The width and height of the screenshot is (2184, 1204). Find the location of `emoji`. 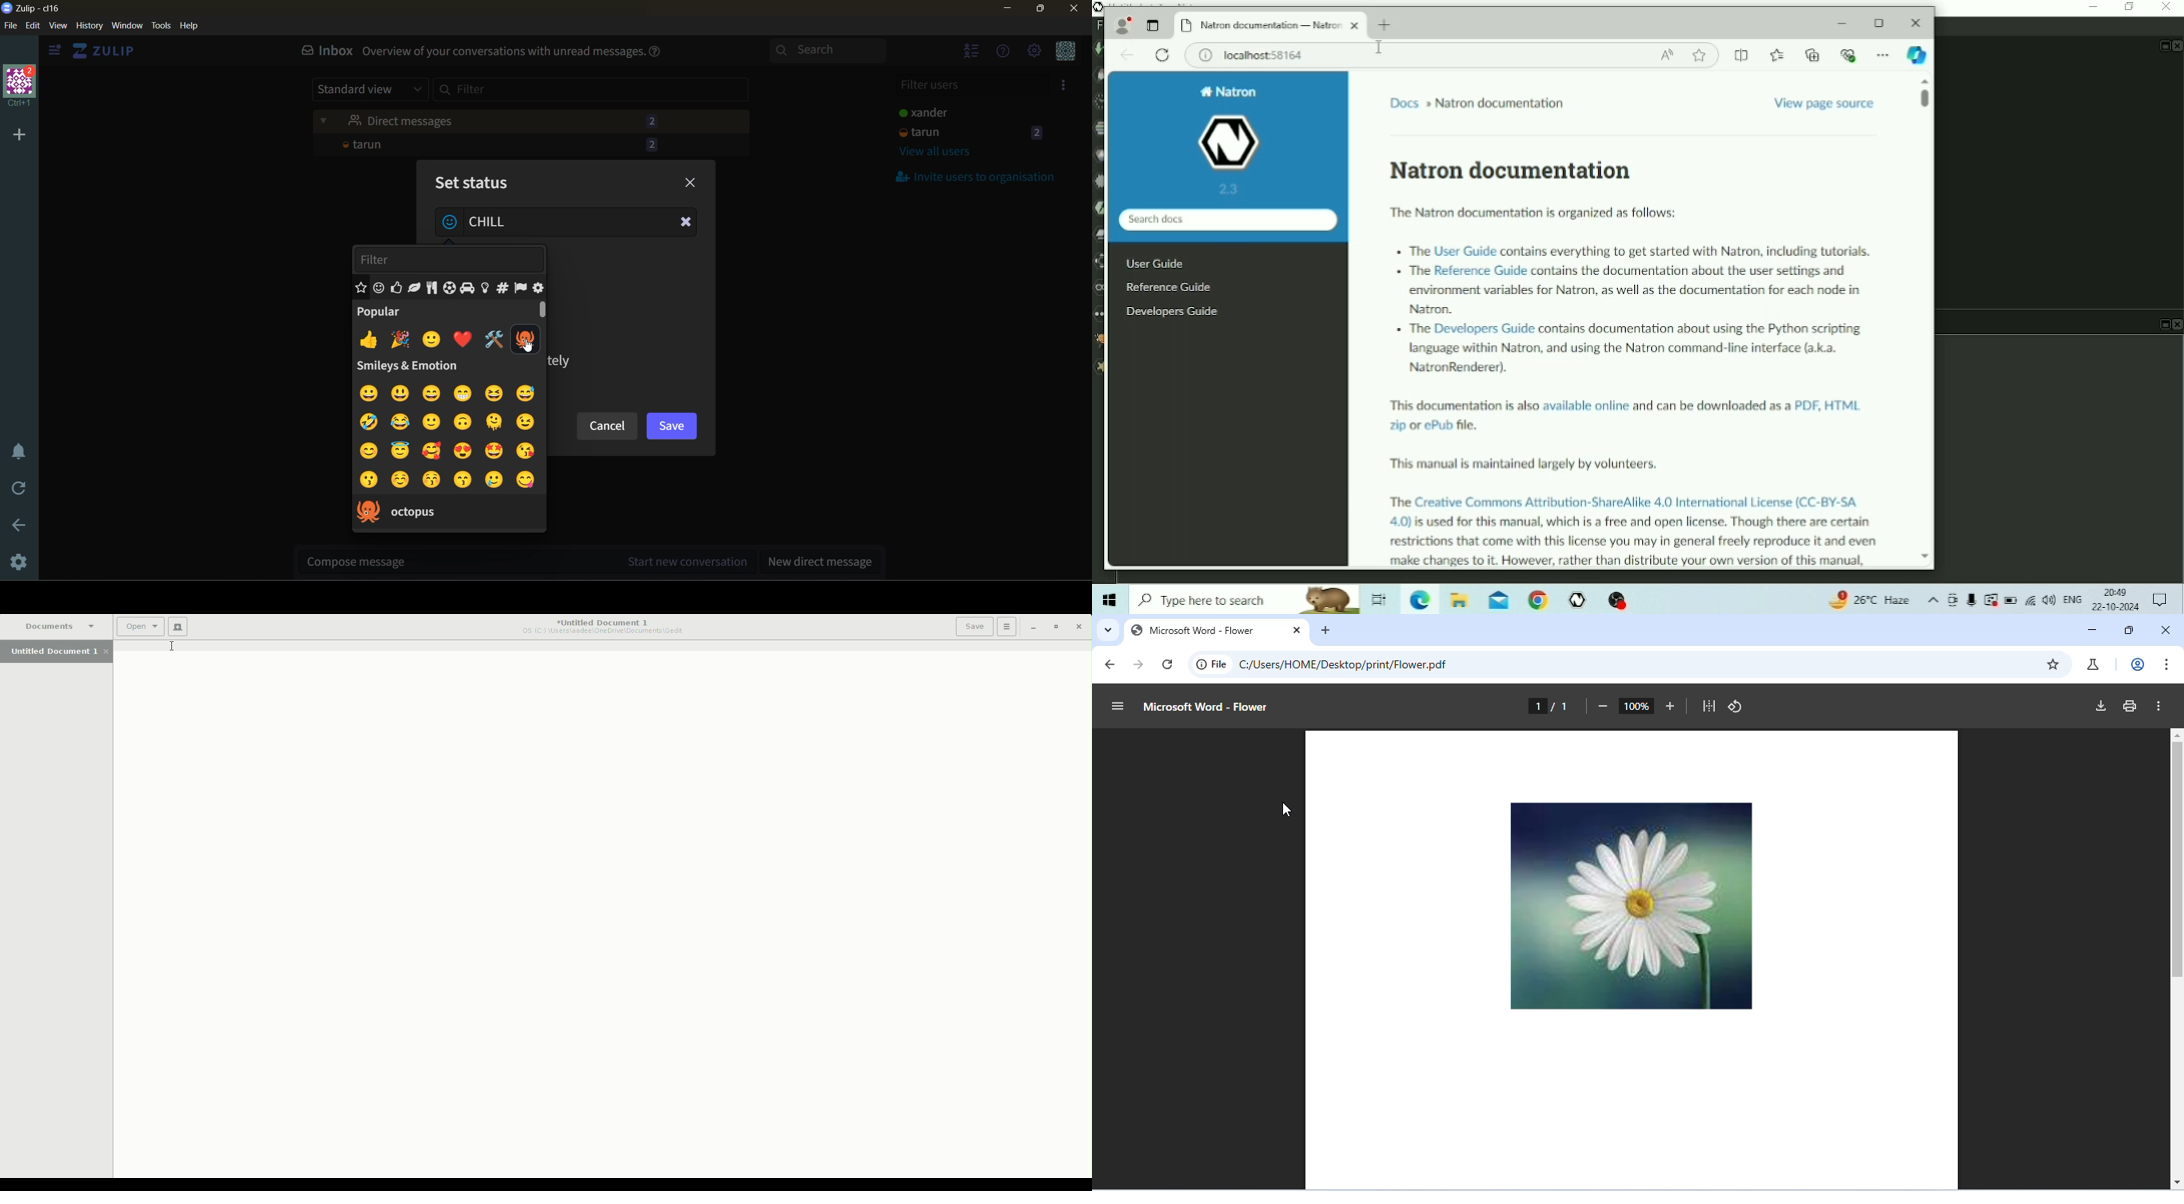

emoji is located at coordinates (463, 479).